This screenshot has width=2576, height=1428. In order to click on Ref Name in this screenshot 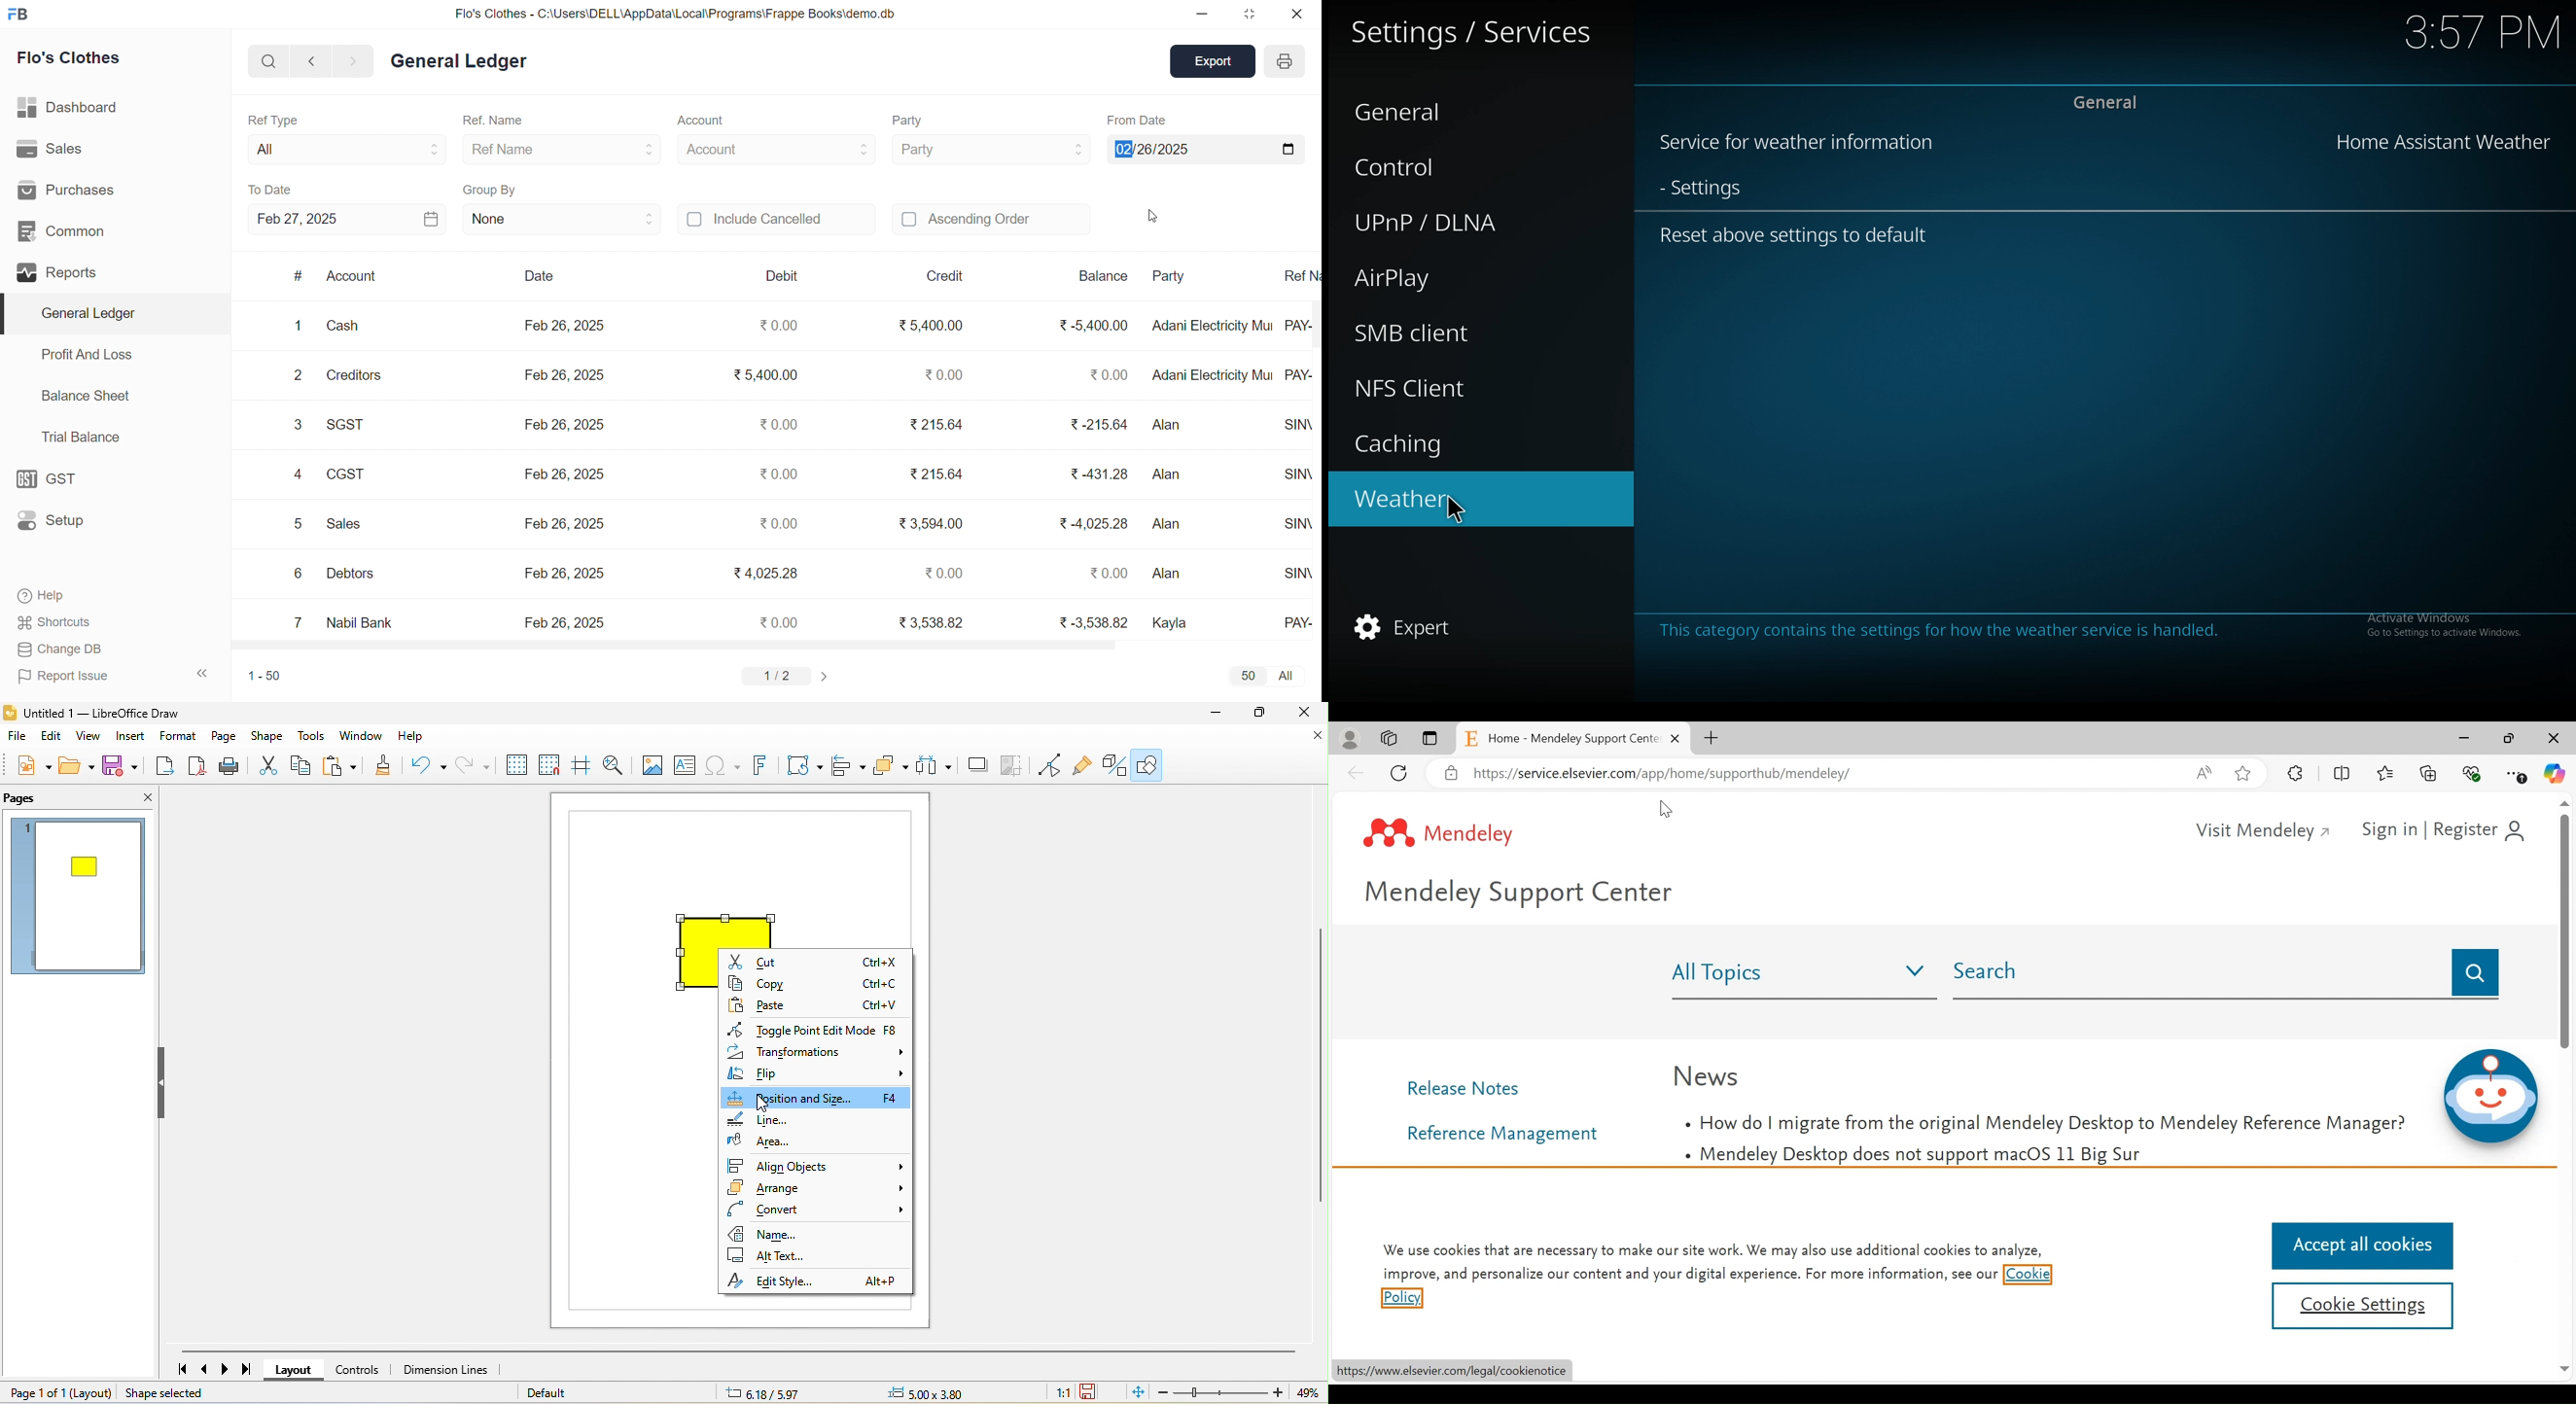, I will do `click(563, 149)`.